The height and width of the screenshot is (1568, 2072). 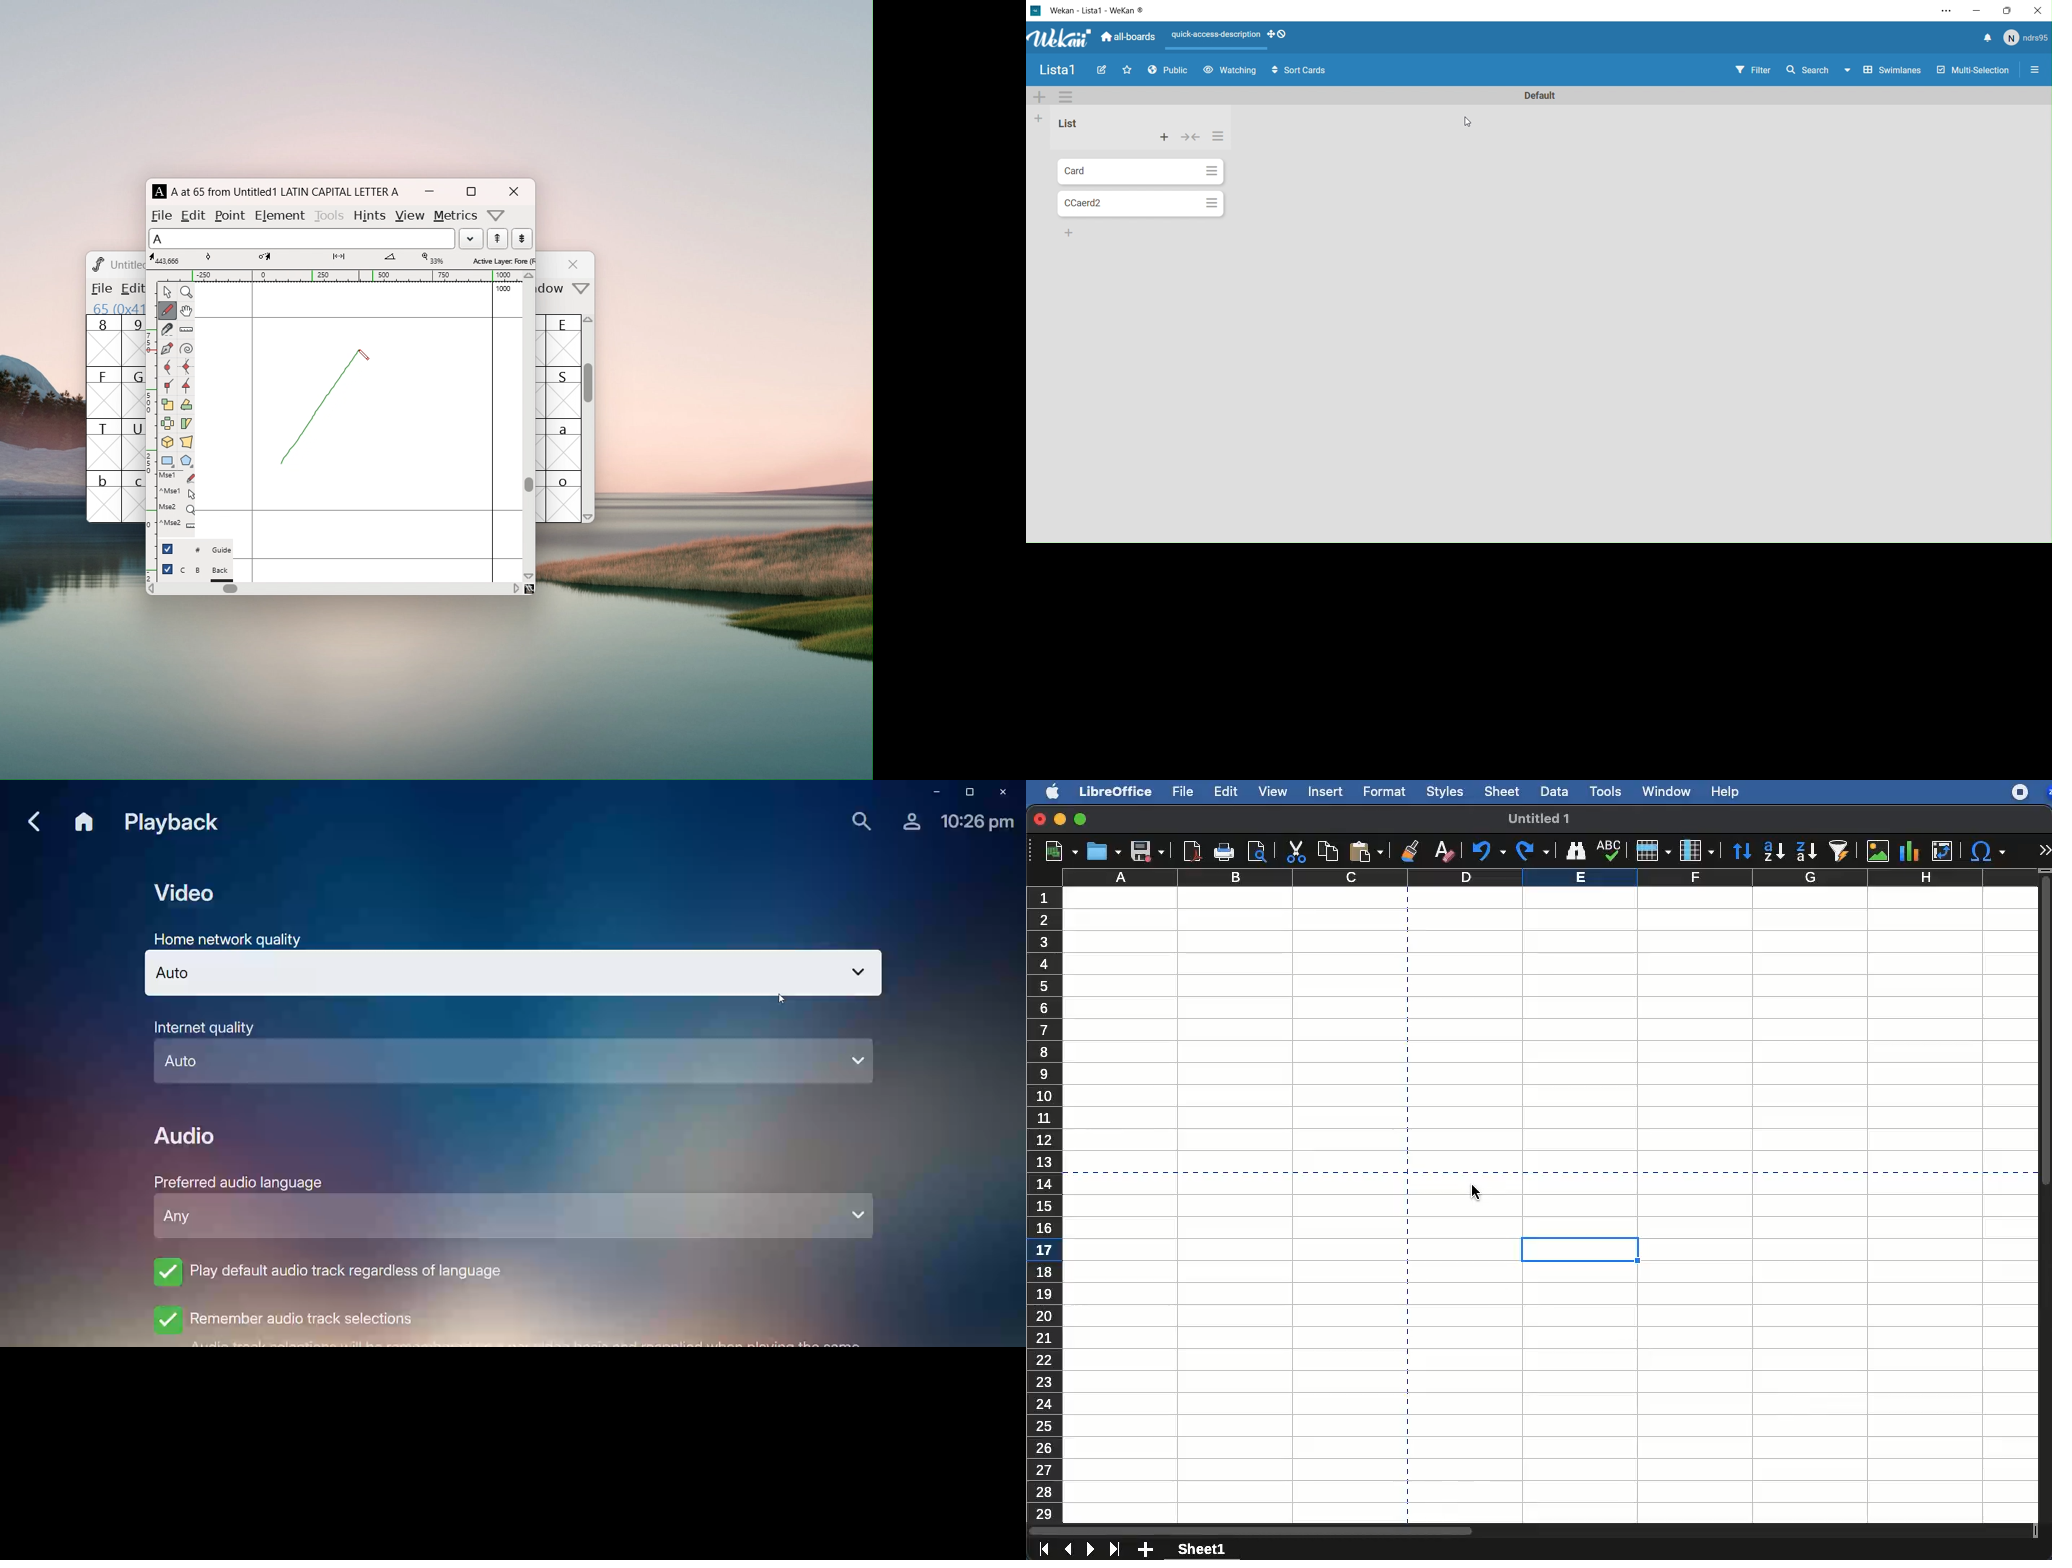 What do you see at coordinates (530, 276) in the screenshot?
I see `scroll up` at bounding box center [530, 276].